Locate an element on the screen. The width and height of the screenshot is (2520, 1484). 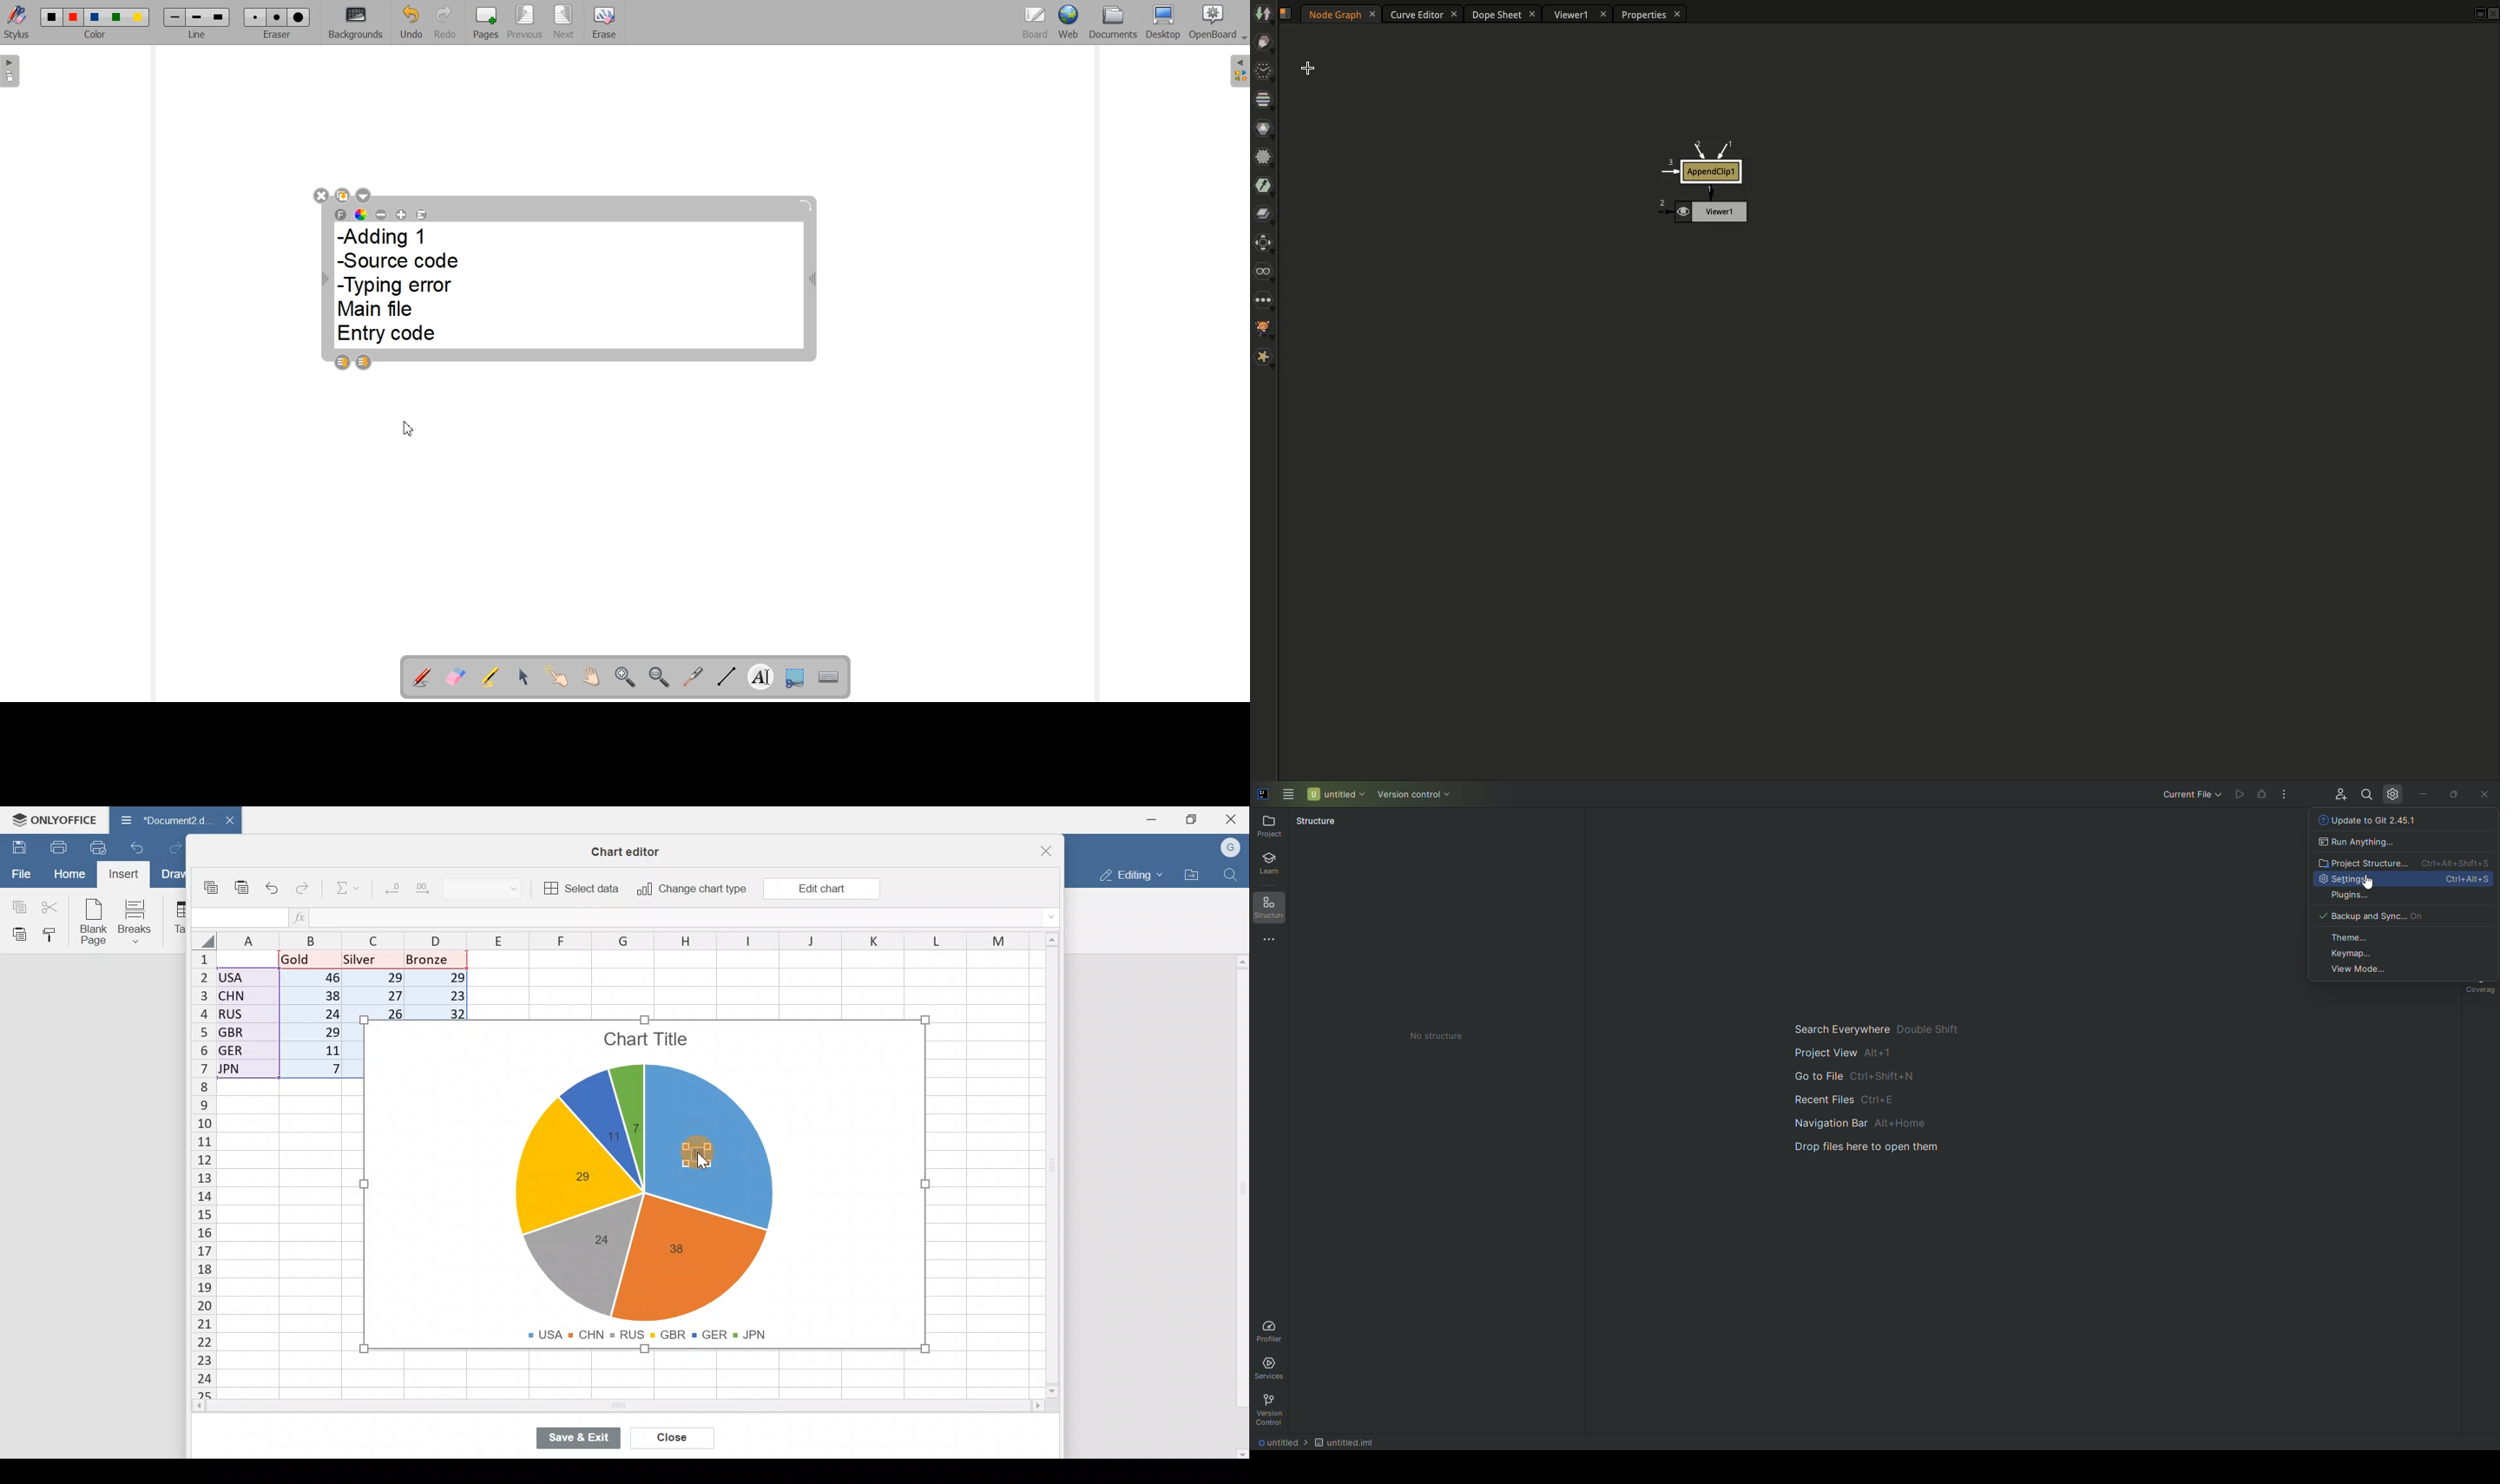
Eraser is located at coordinates (276, 35).